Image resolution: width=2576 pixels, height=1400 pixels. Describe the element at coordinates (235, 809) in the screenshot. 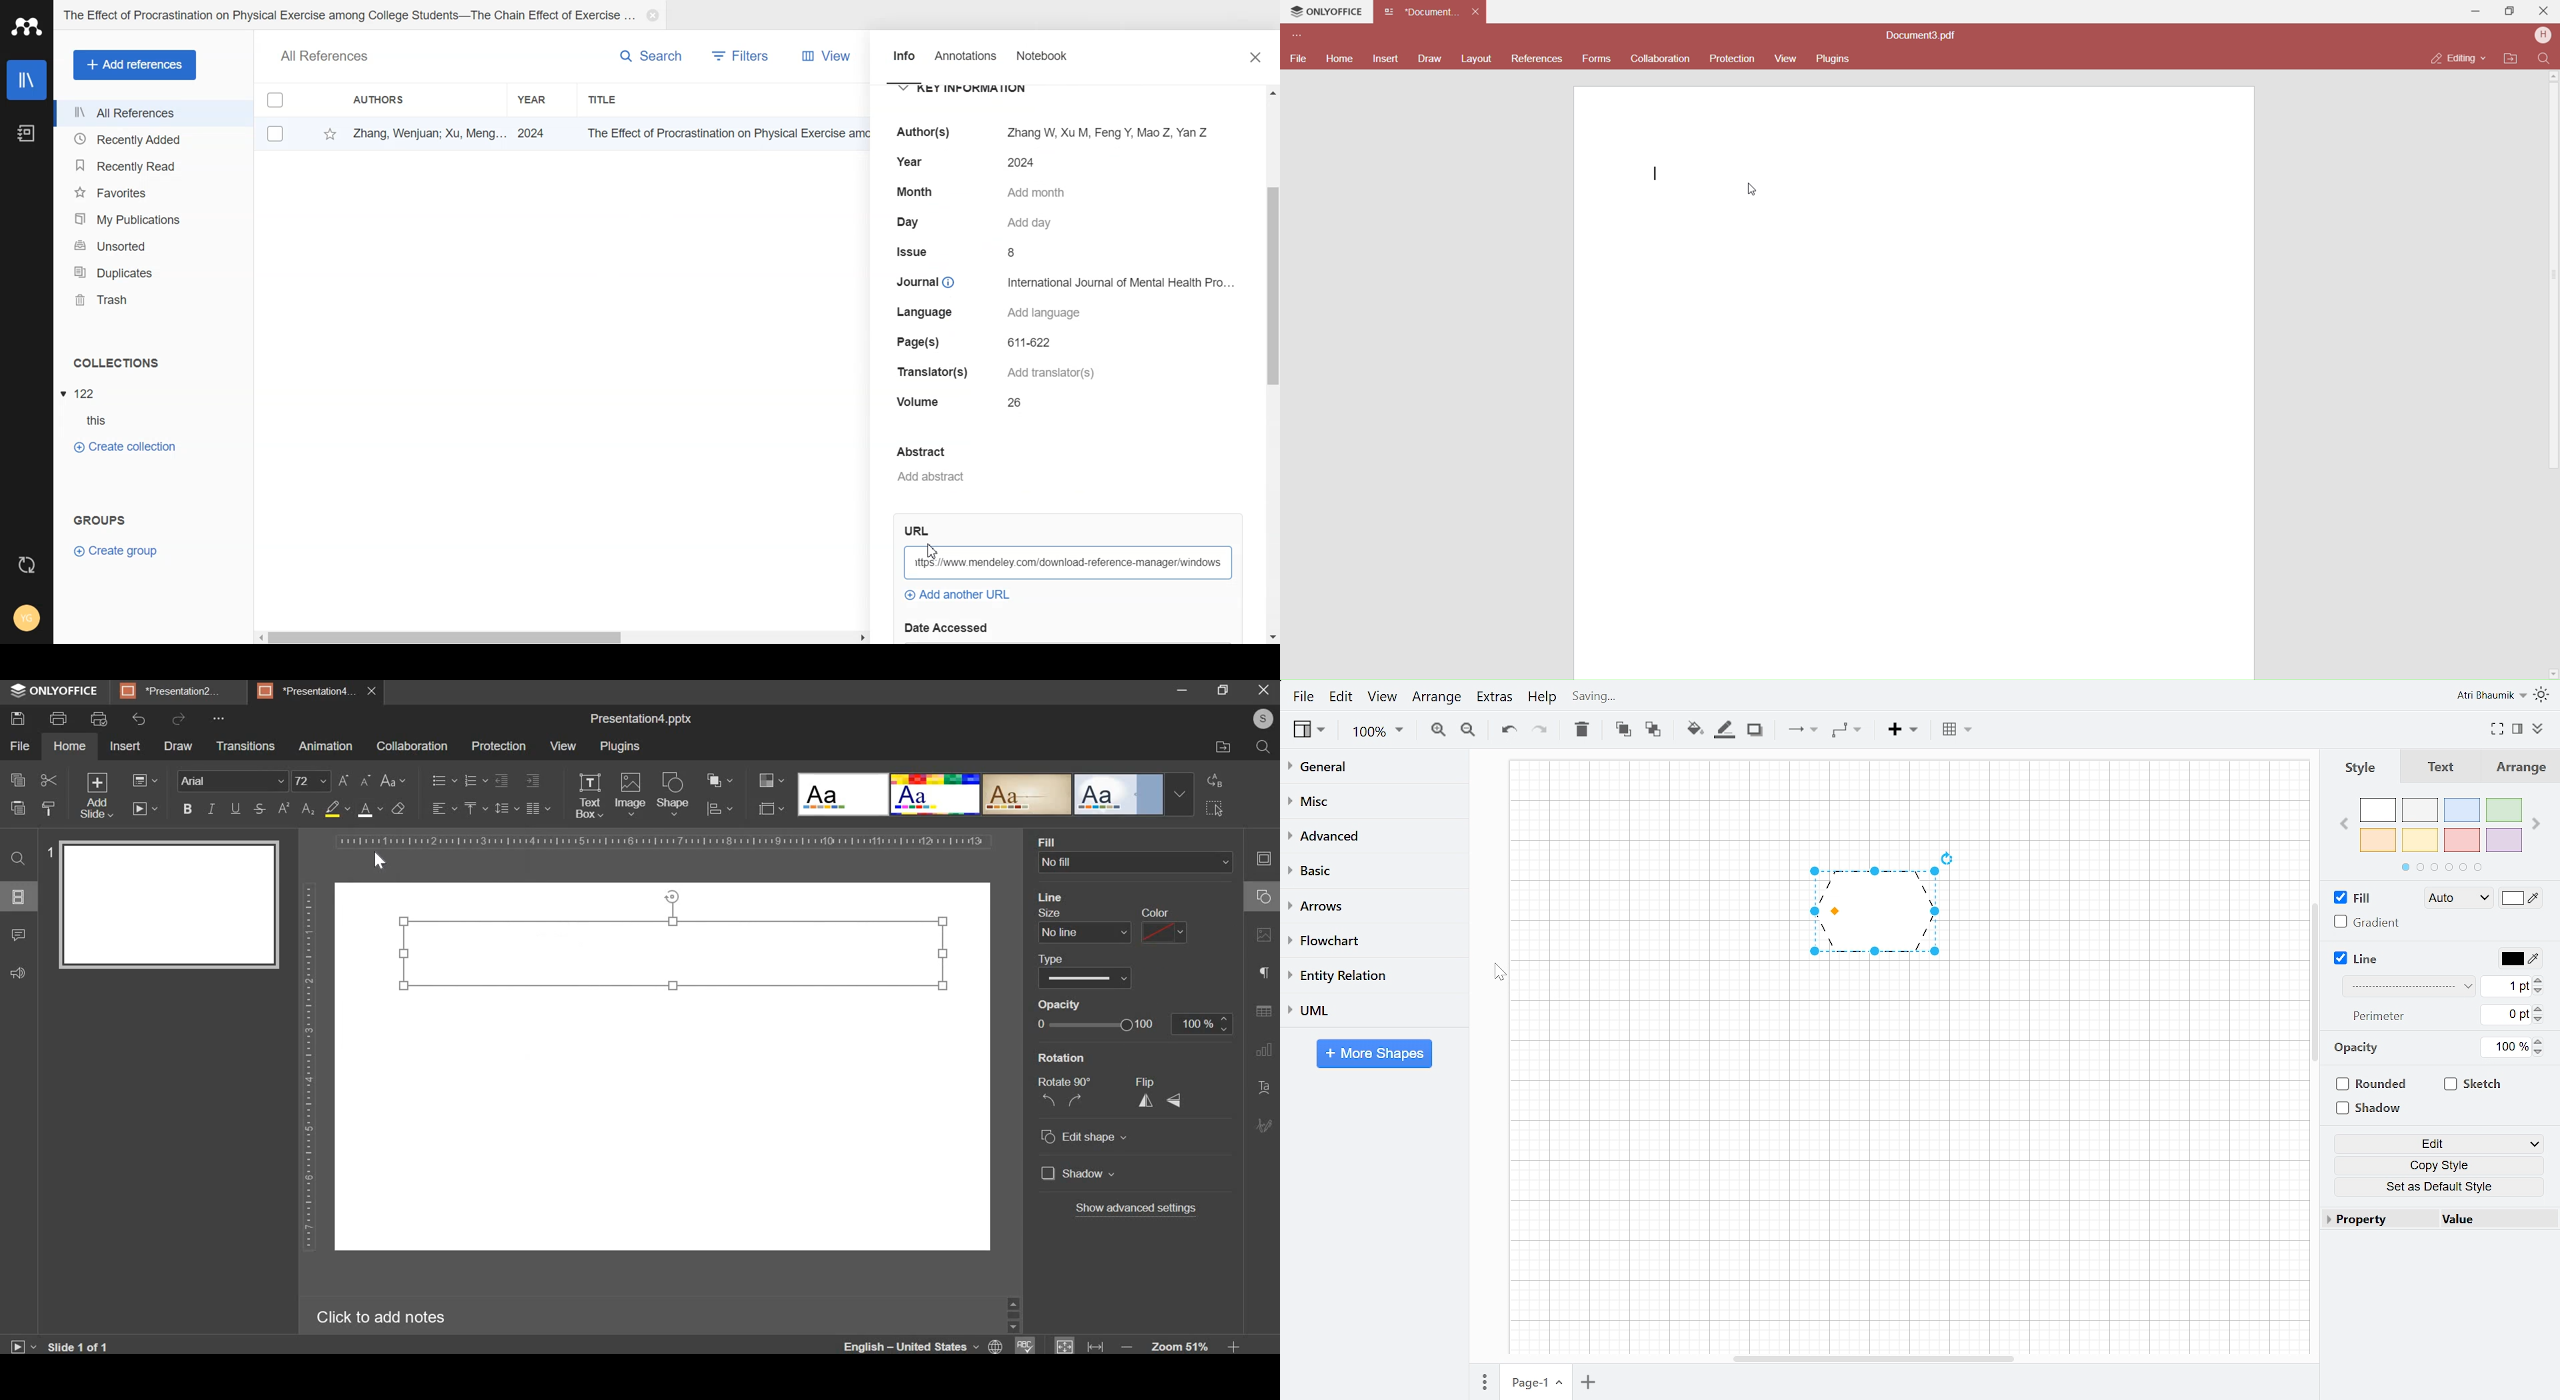

I see `underline` at that location.